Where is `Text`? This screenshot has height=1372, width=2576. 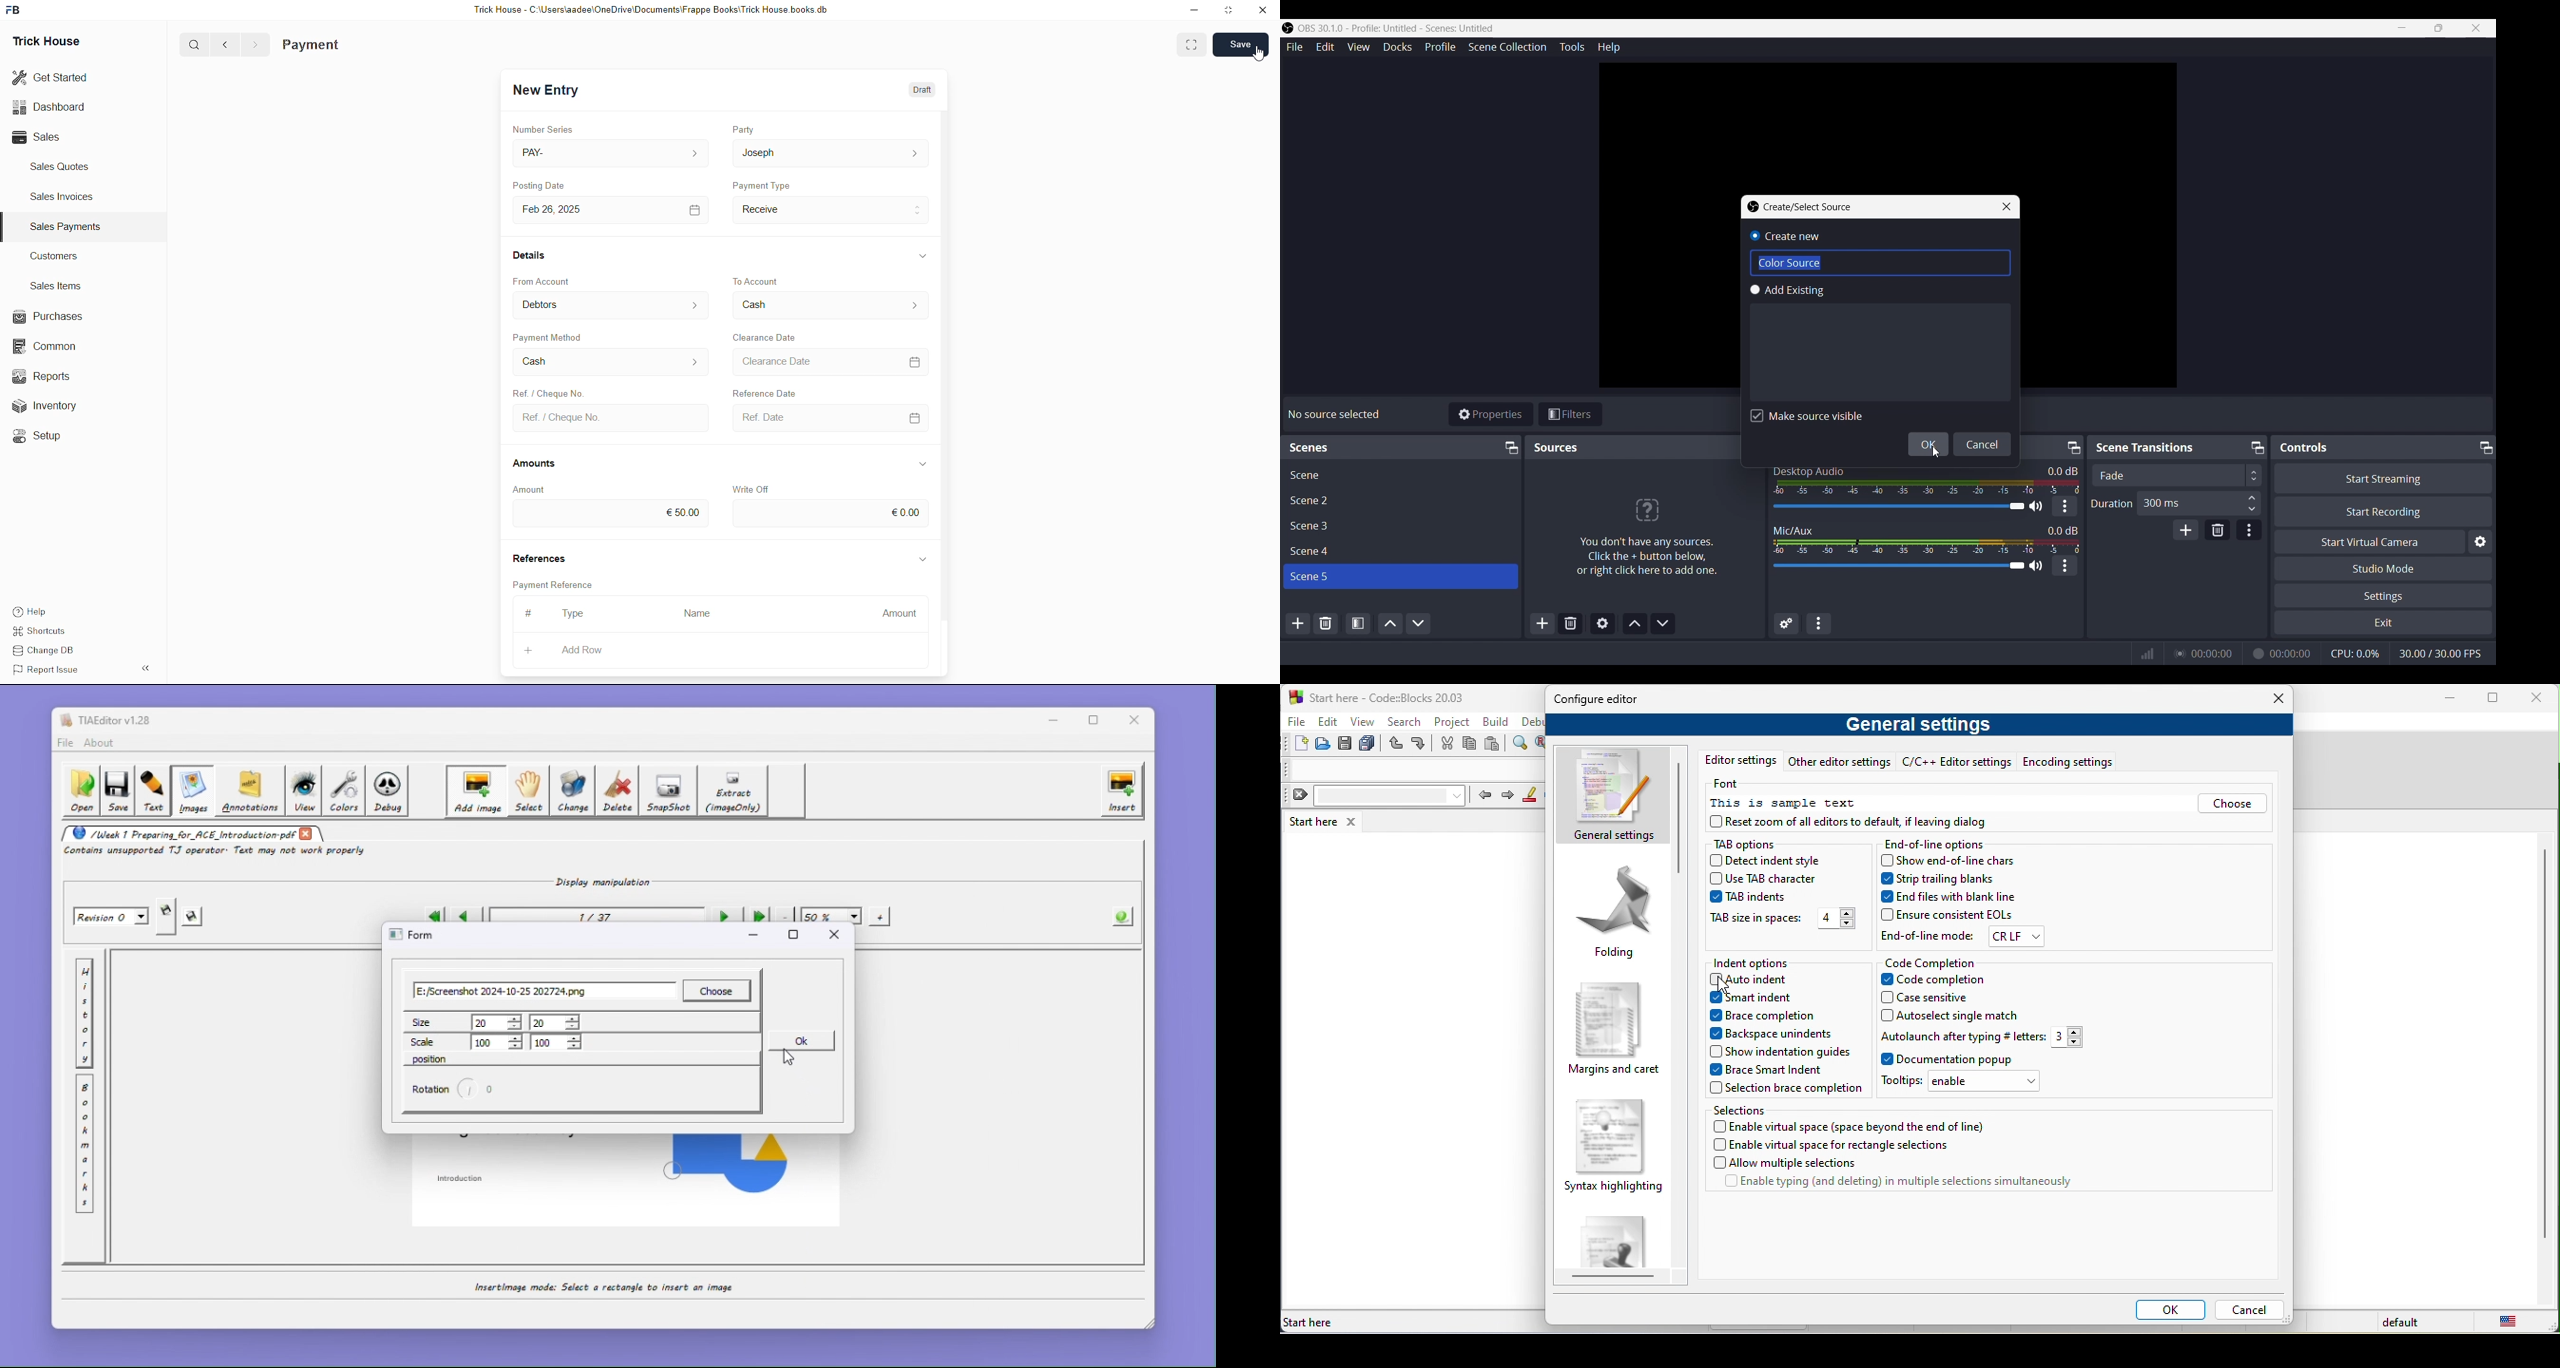 Text is located at coordinates (1790, 263).